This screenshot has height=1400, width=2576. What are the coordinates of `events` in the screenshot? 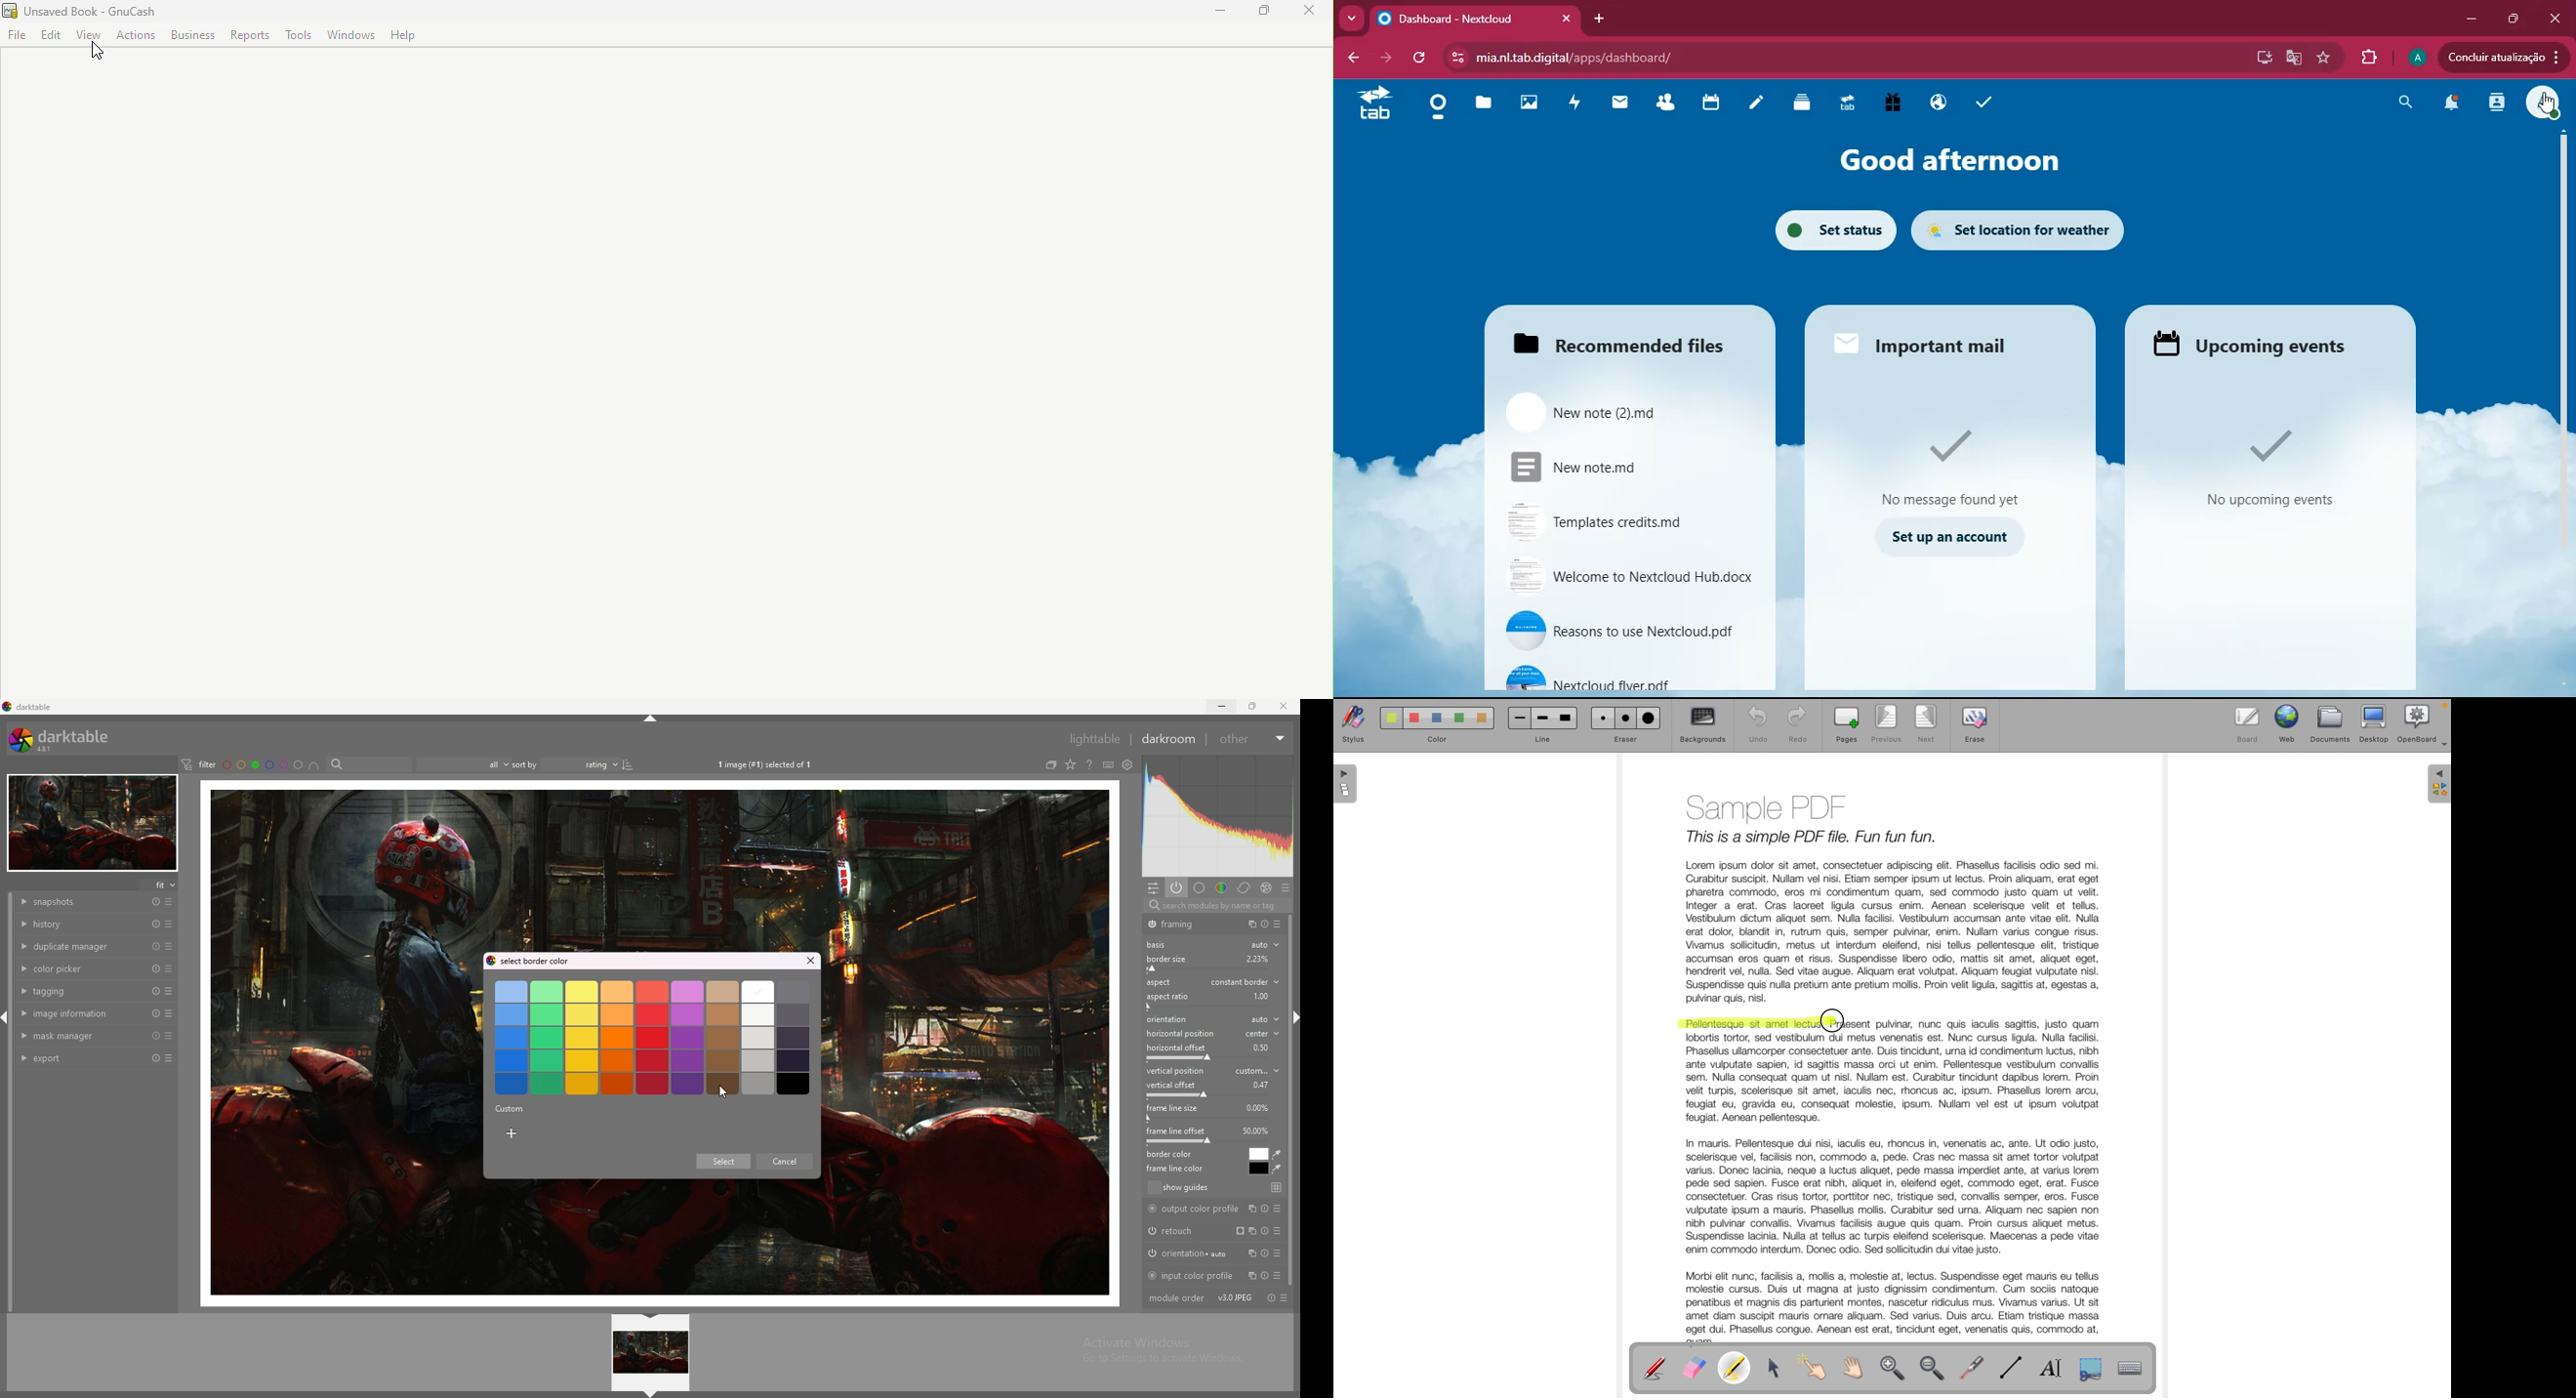 It's located at (2261, 343).